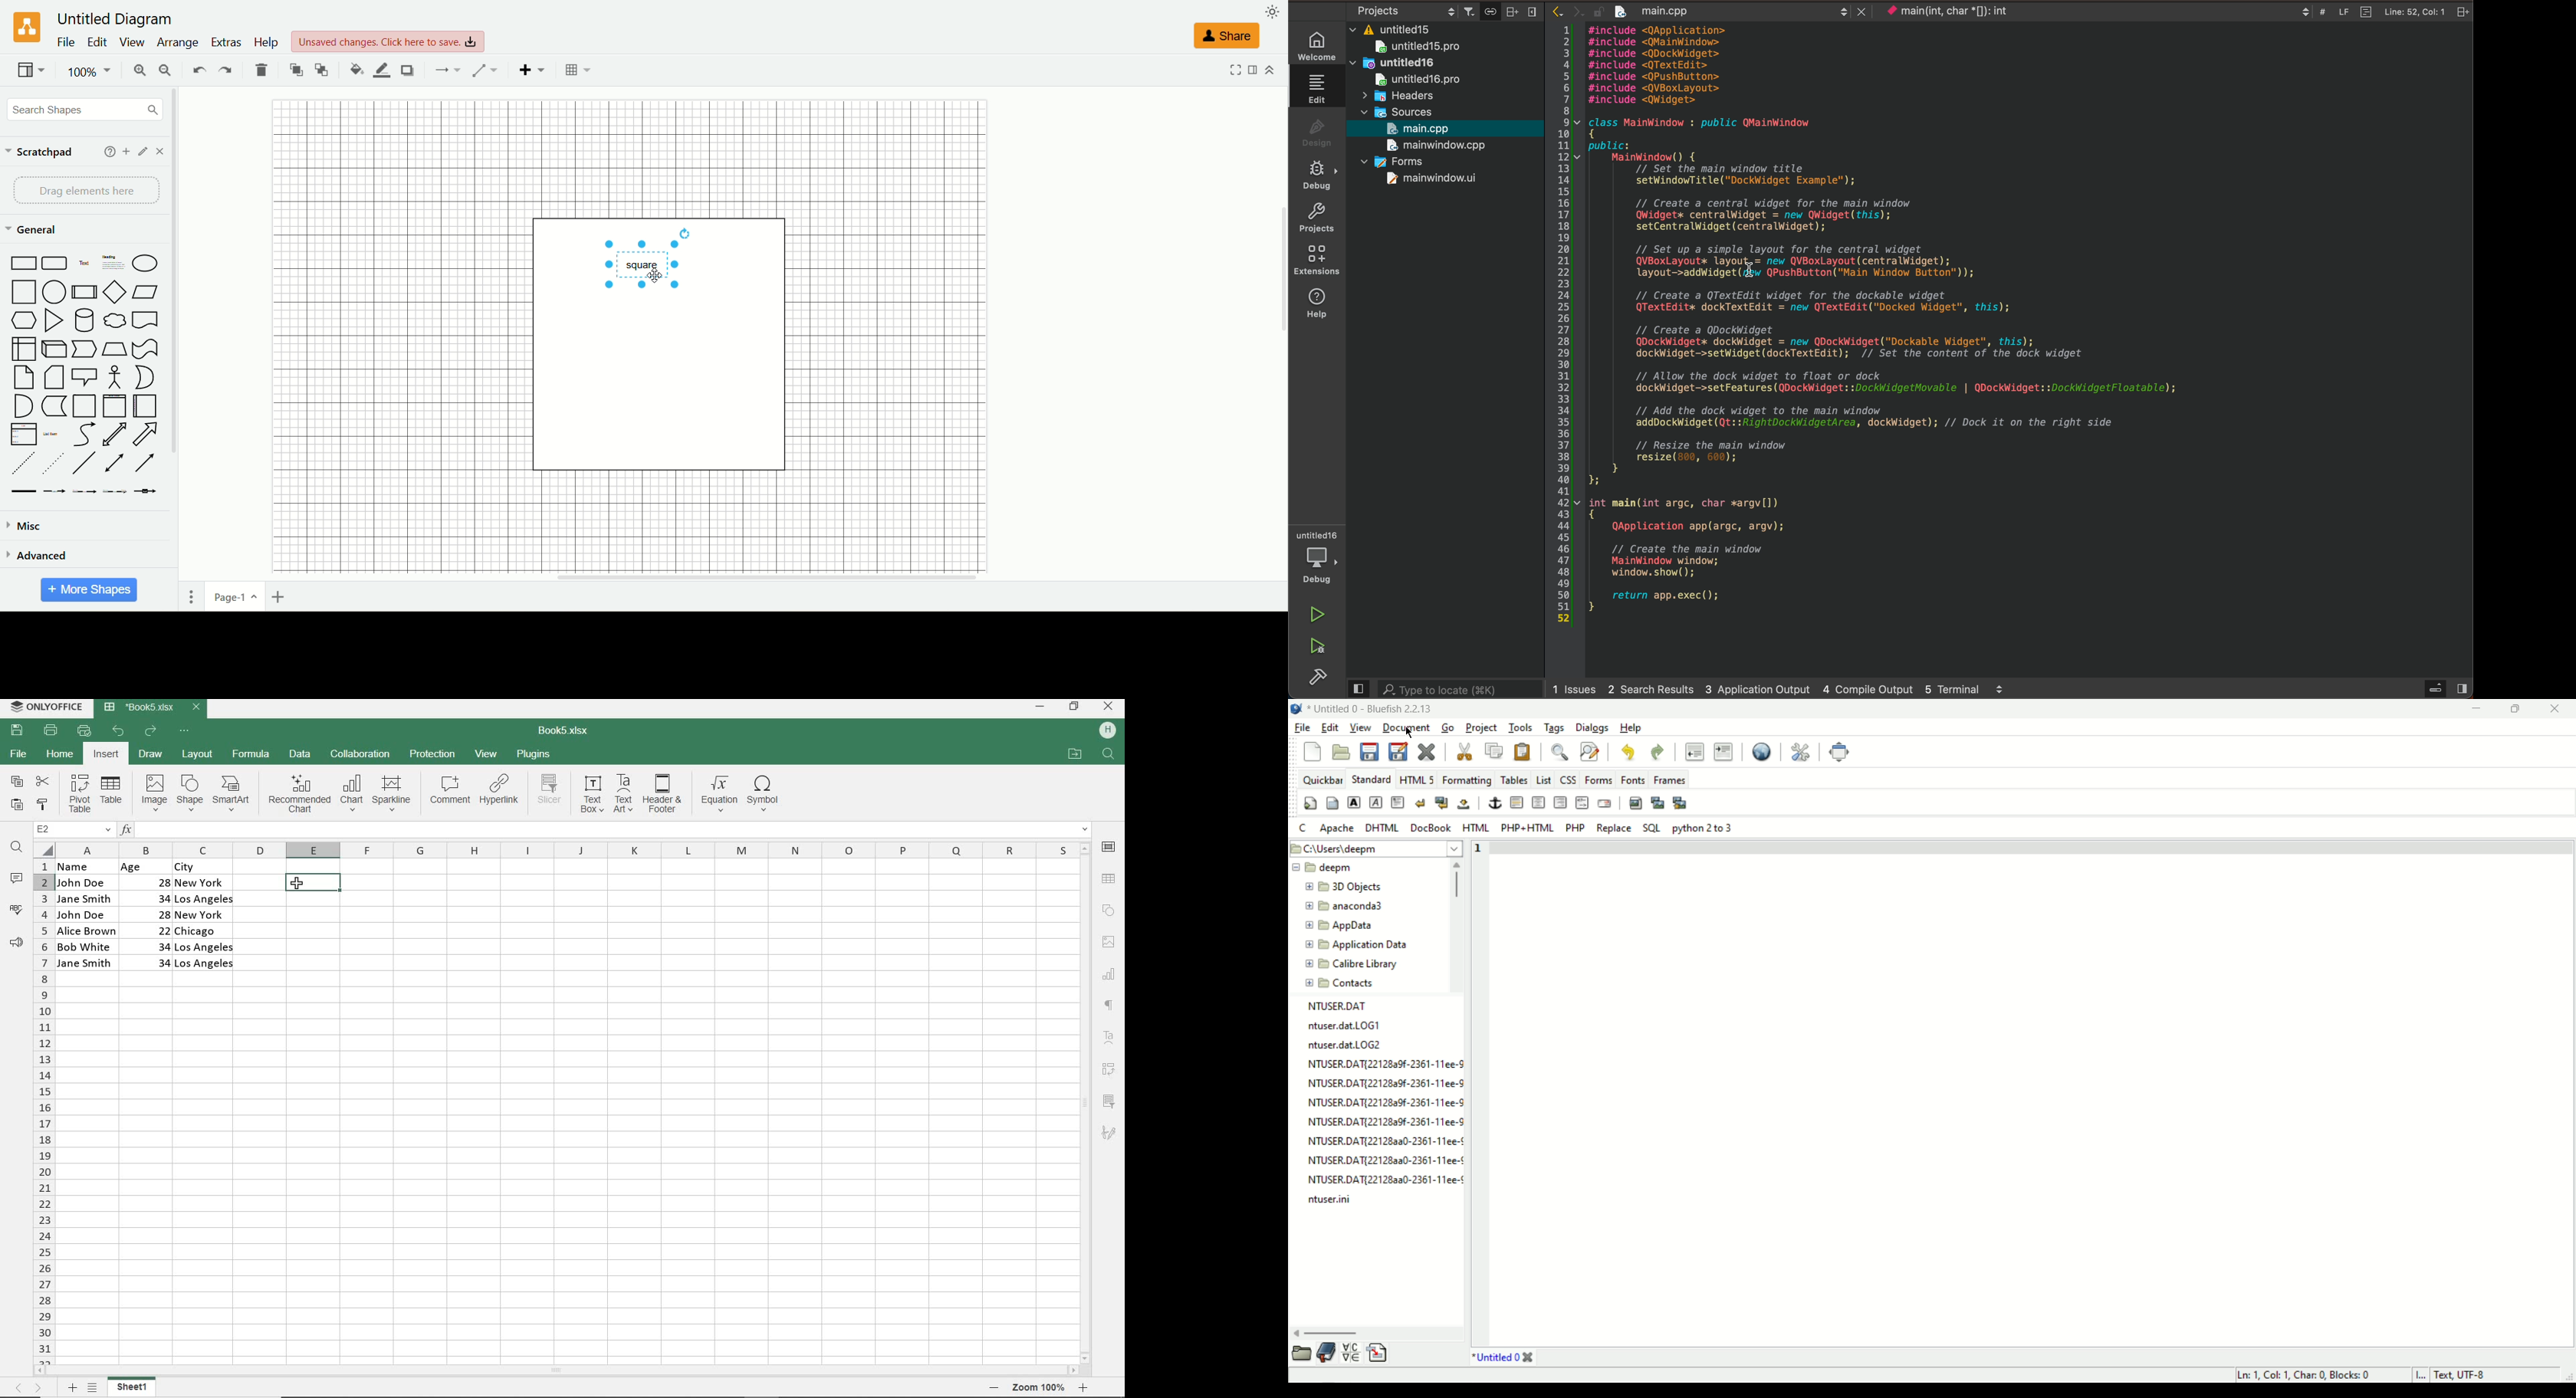 The width and height of the screenshot is (2576, 1400). What do you see at coordinates (136, 70) in the screenshot?
I see `zoom in` at bounding box center [136, 70].